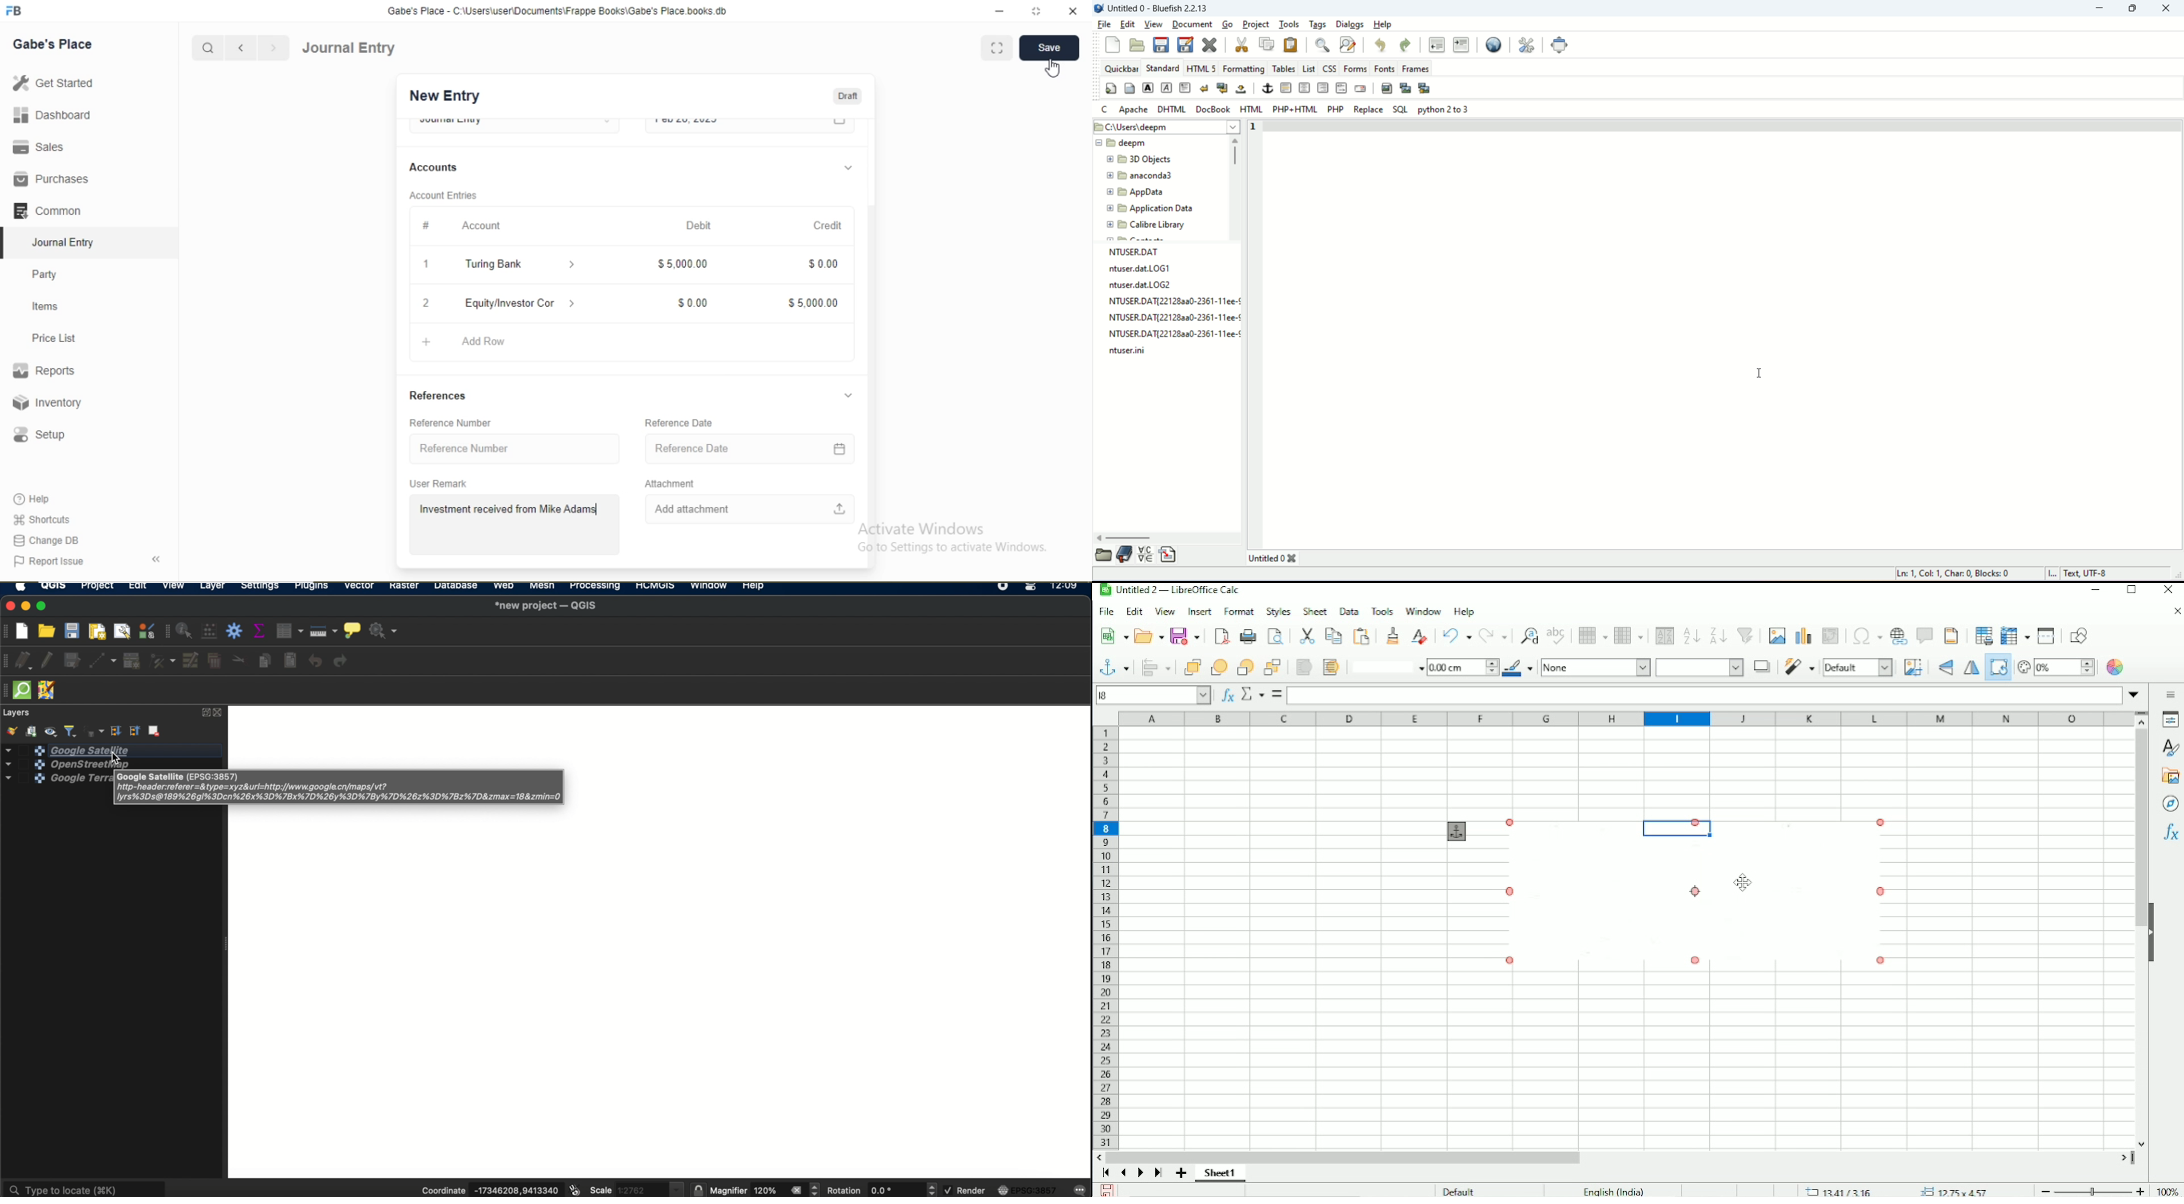 Image resolution: width=2184 pixels, height=1204 pixels. What do you see at coordinates (44, 542) in the screenshot?
I see `Change DB` at bounding box center [44, 542].